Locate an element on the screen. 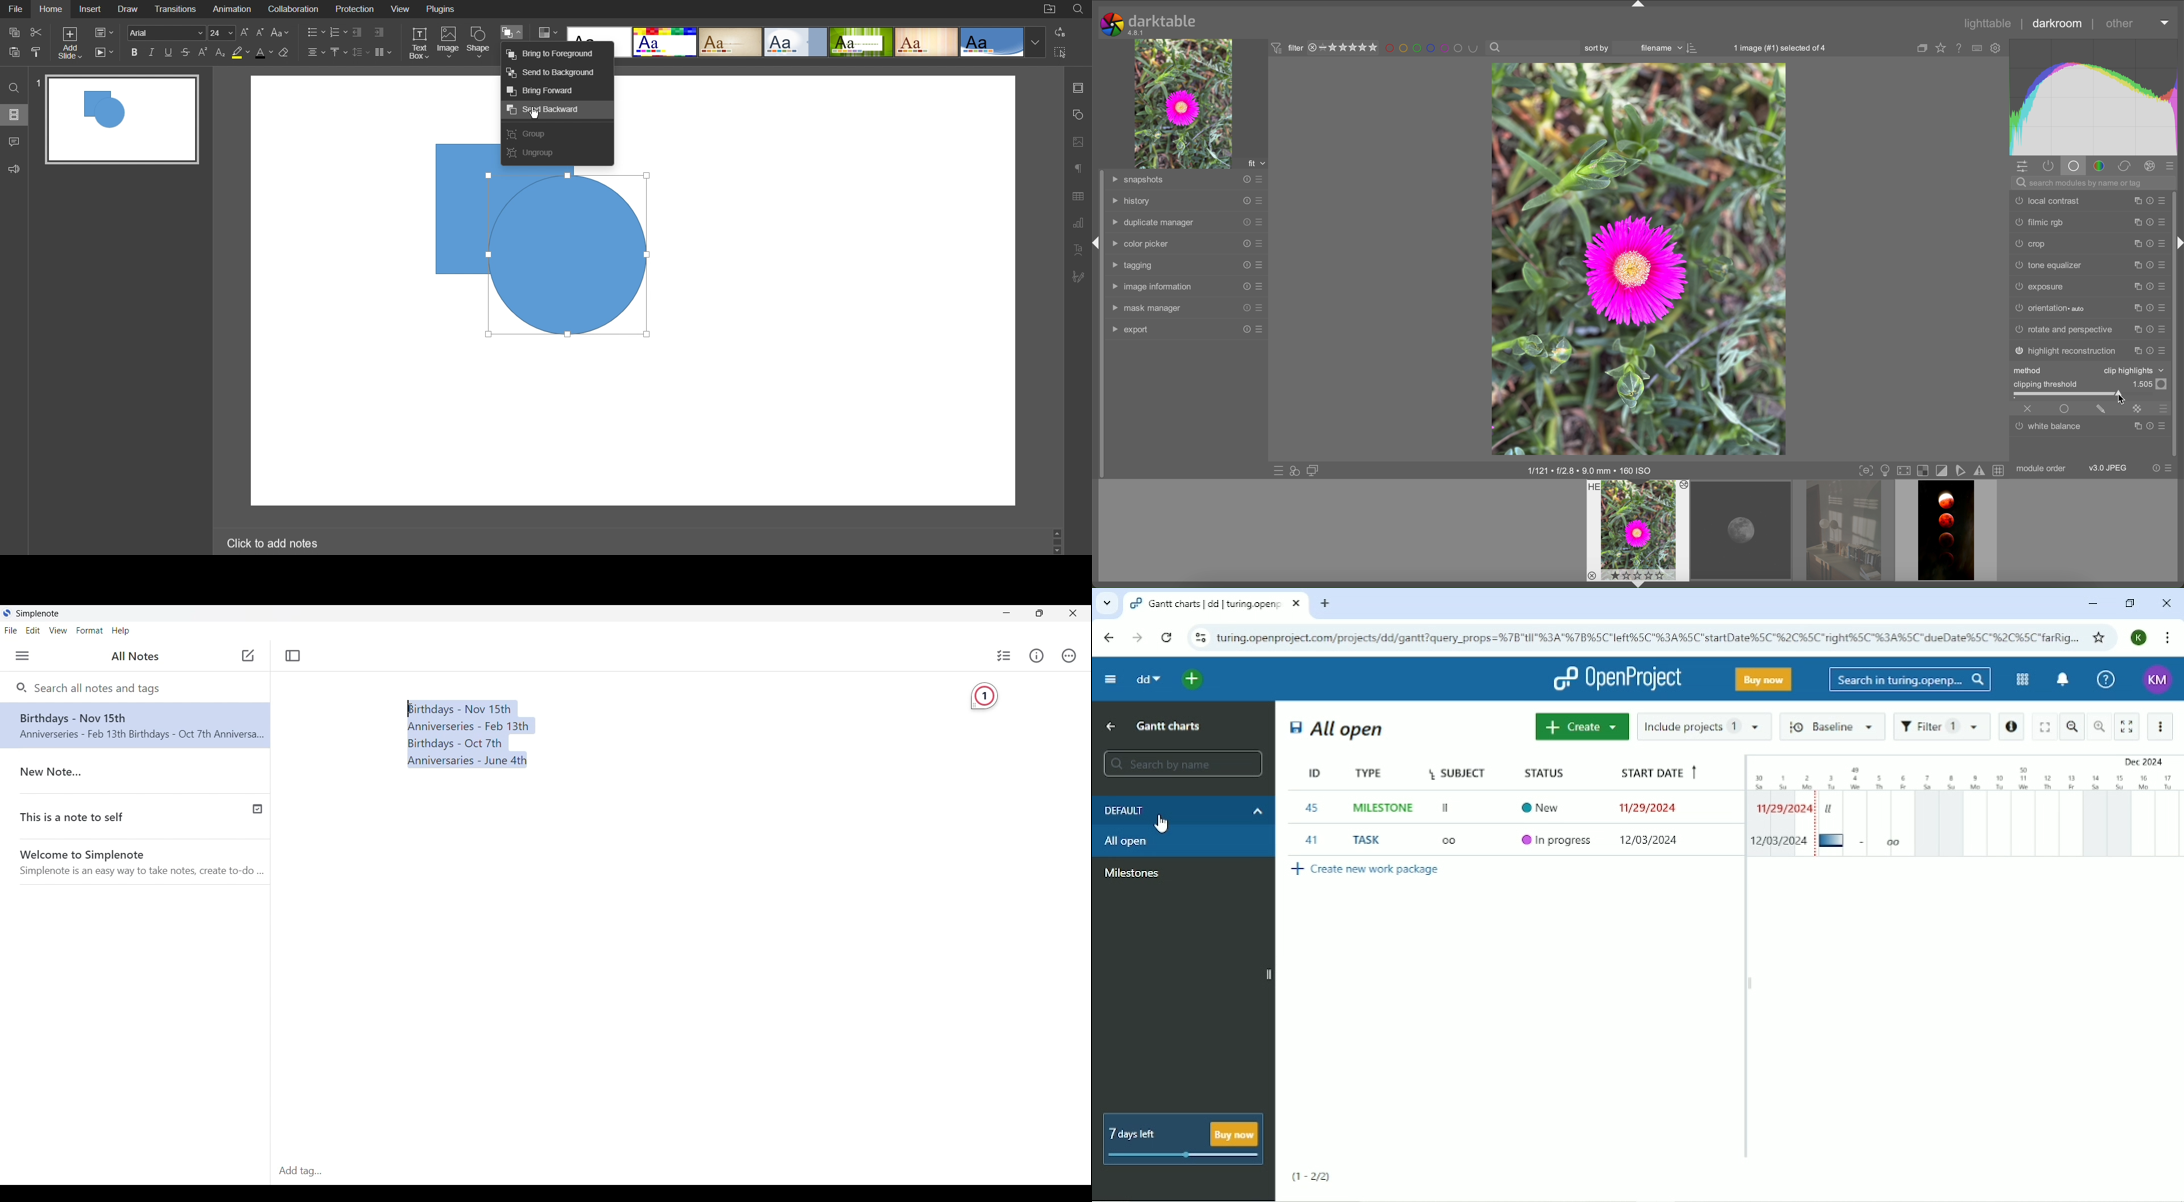  reset presets is located at coordinates (2150, 351).